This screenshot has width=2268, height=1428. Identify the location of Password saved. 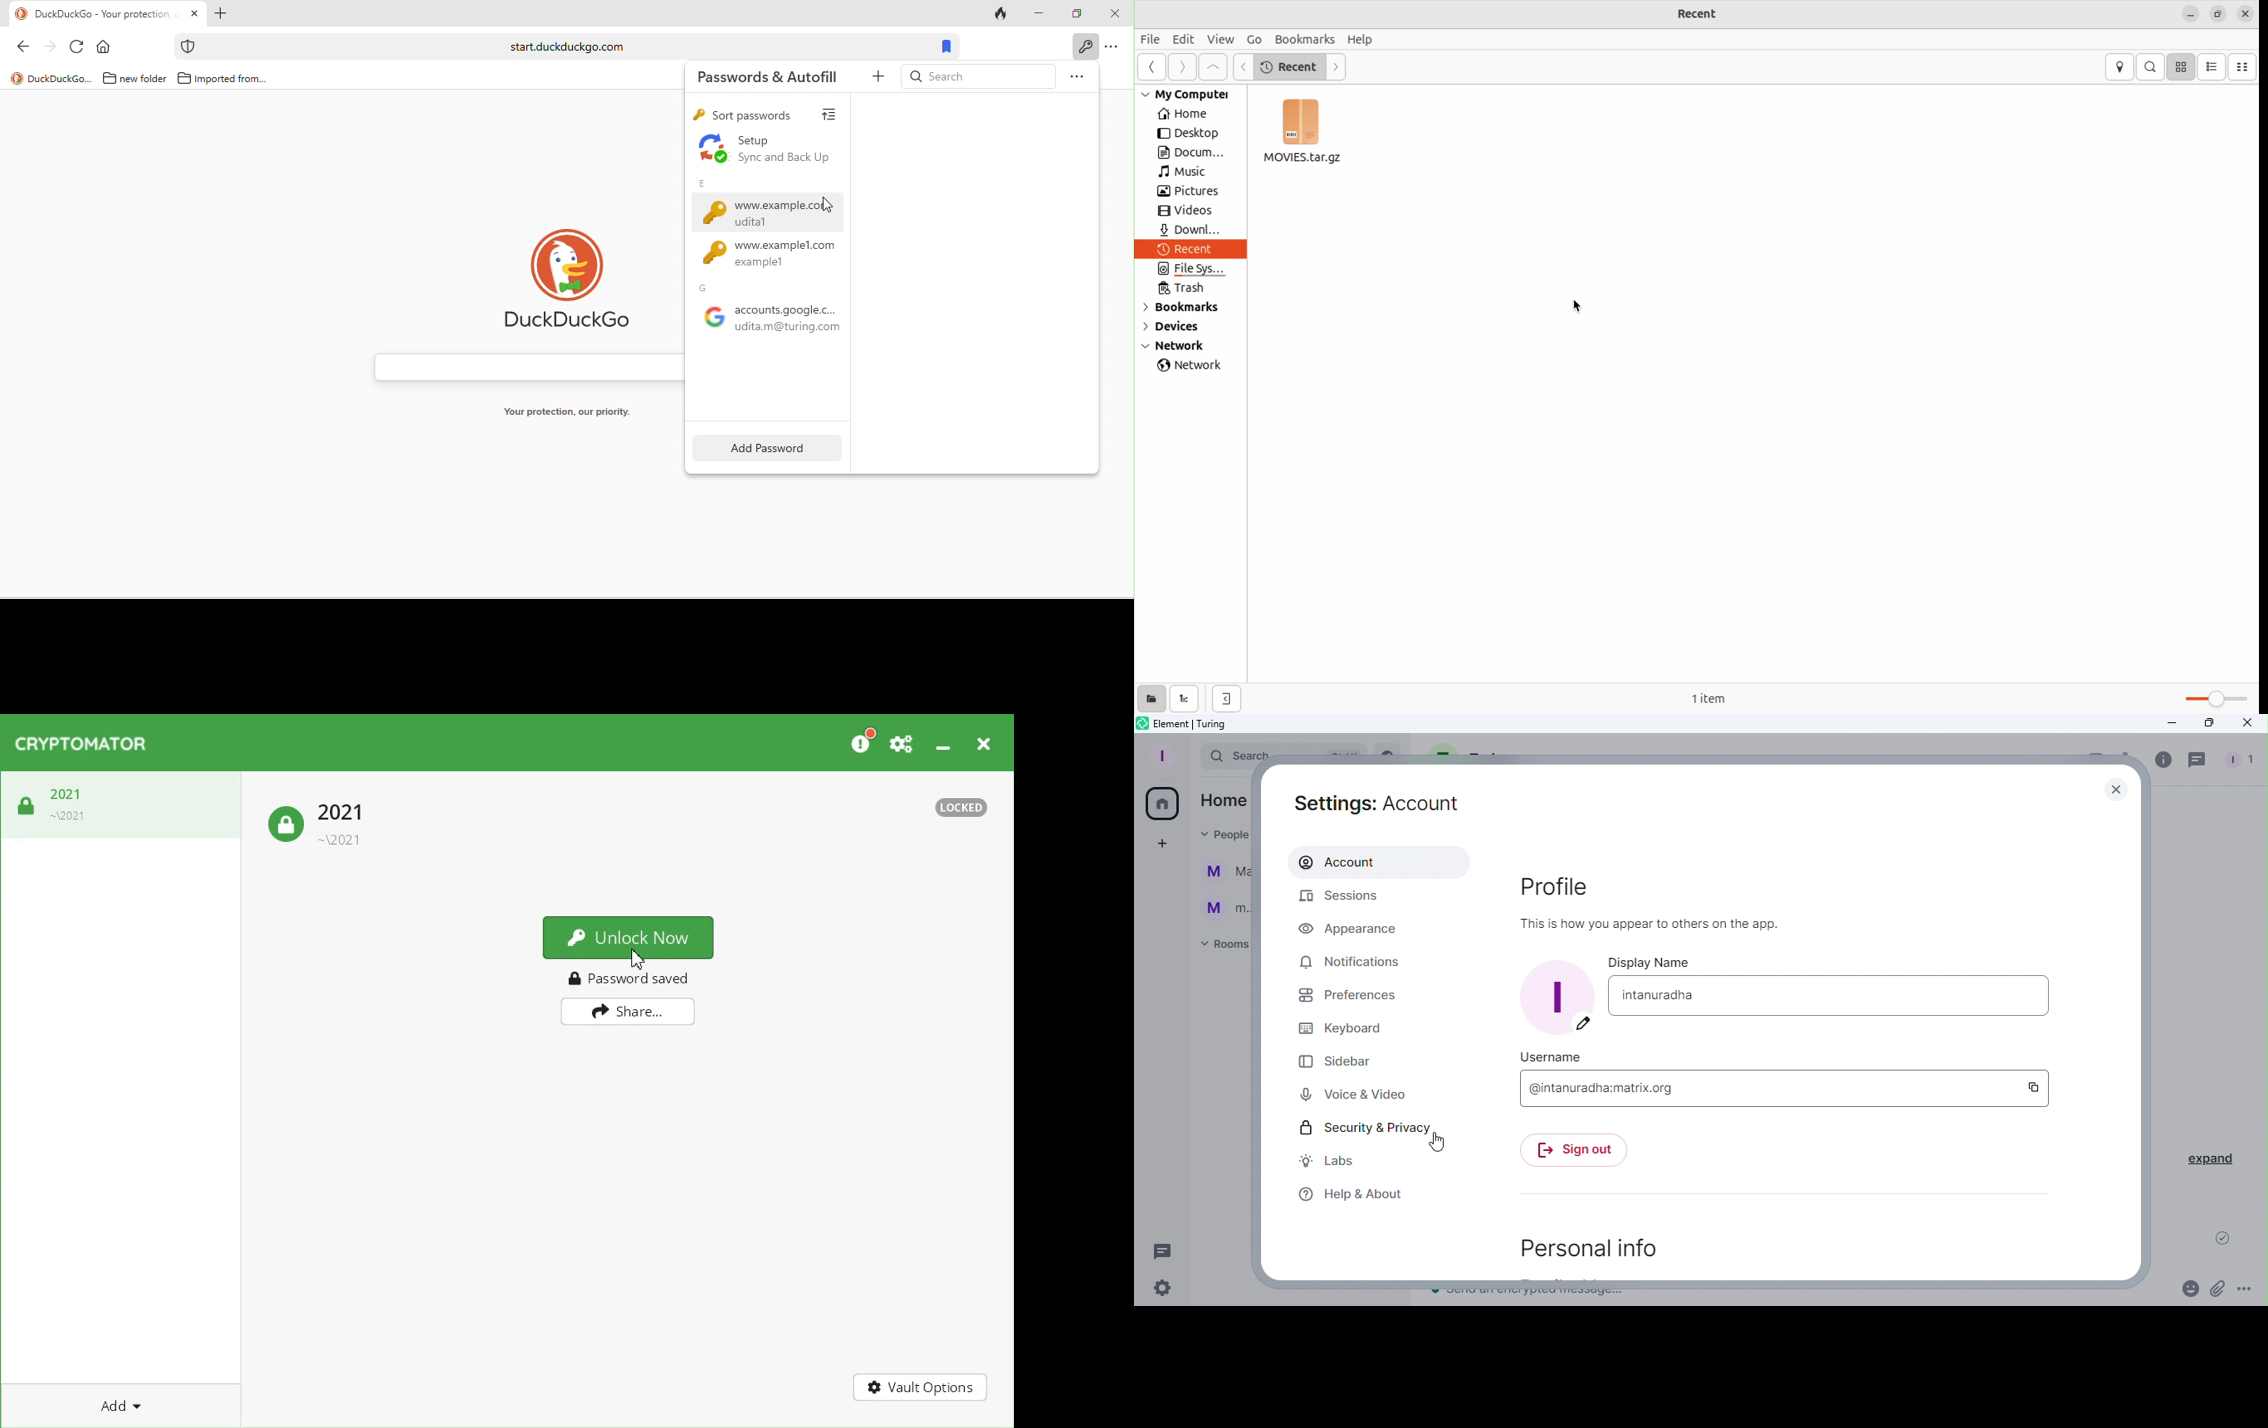
(626, 979).